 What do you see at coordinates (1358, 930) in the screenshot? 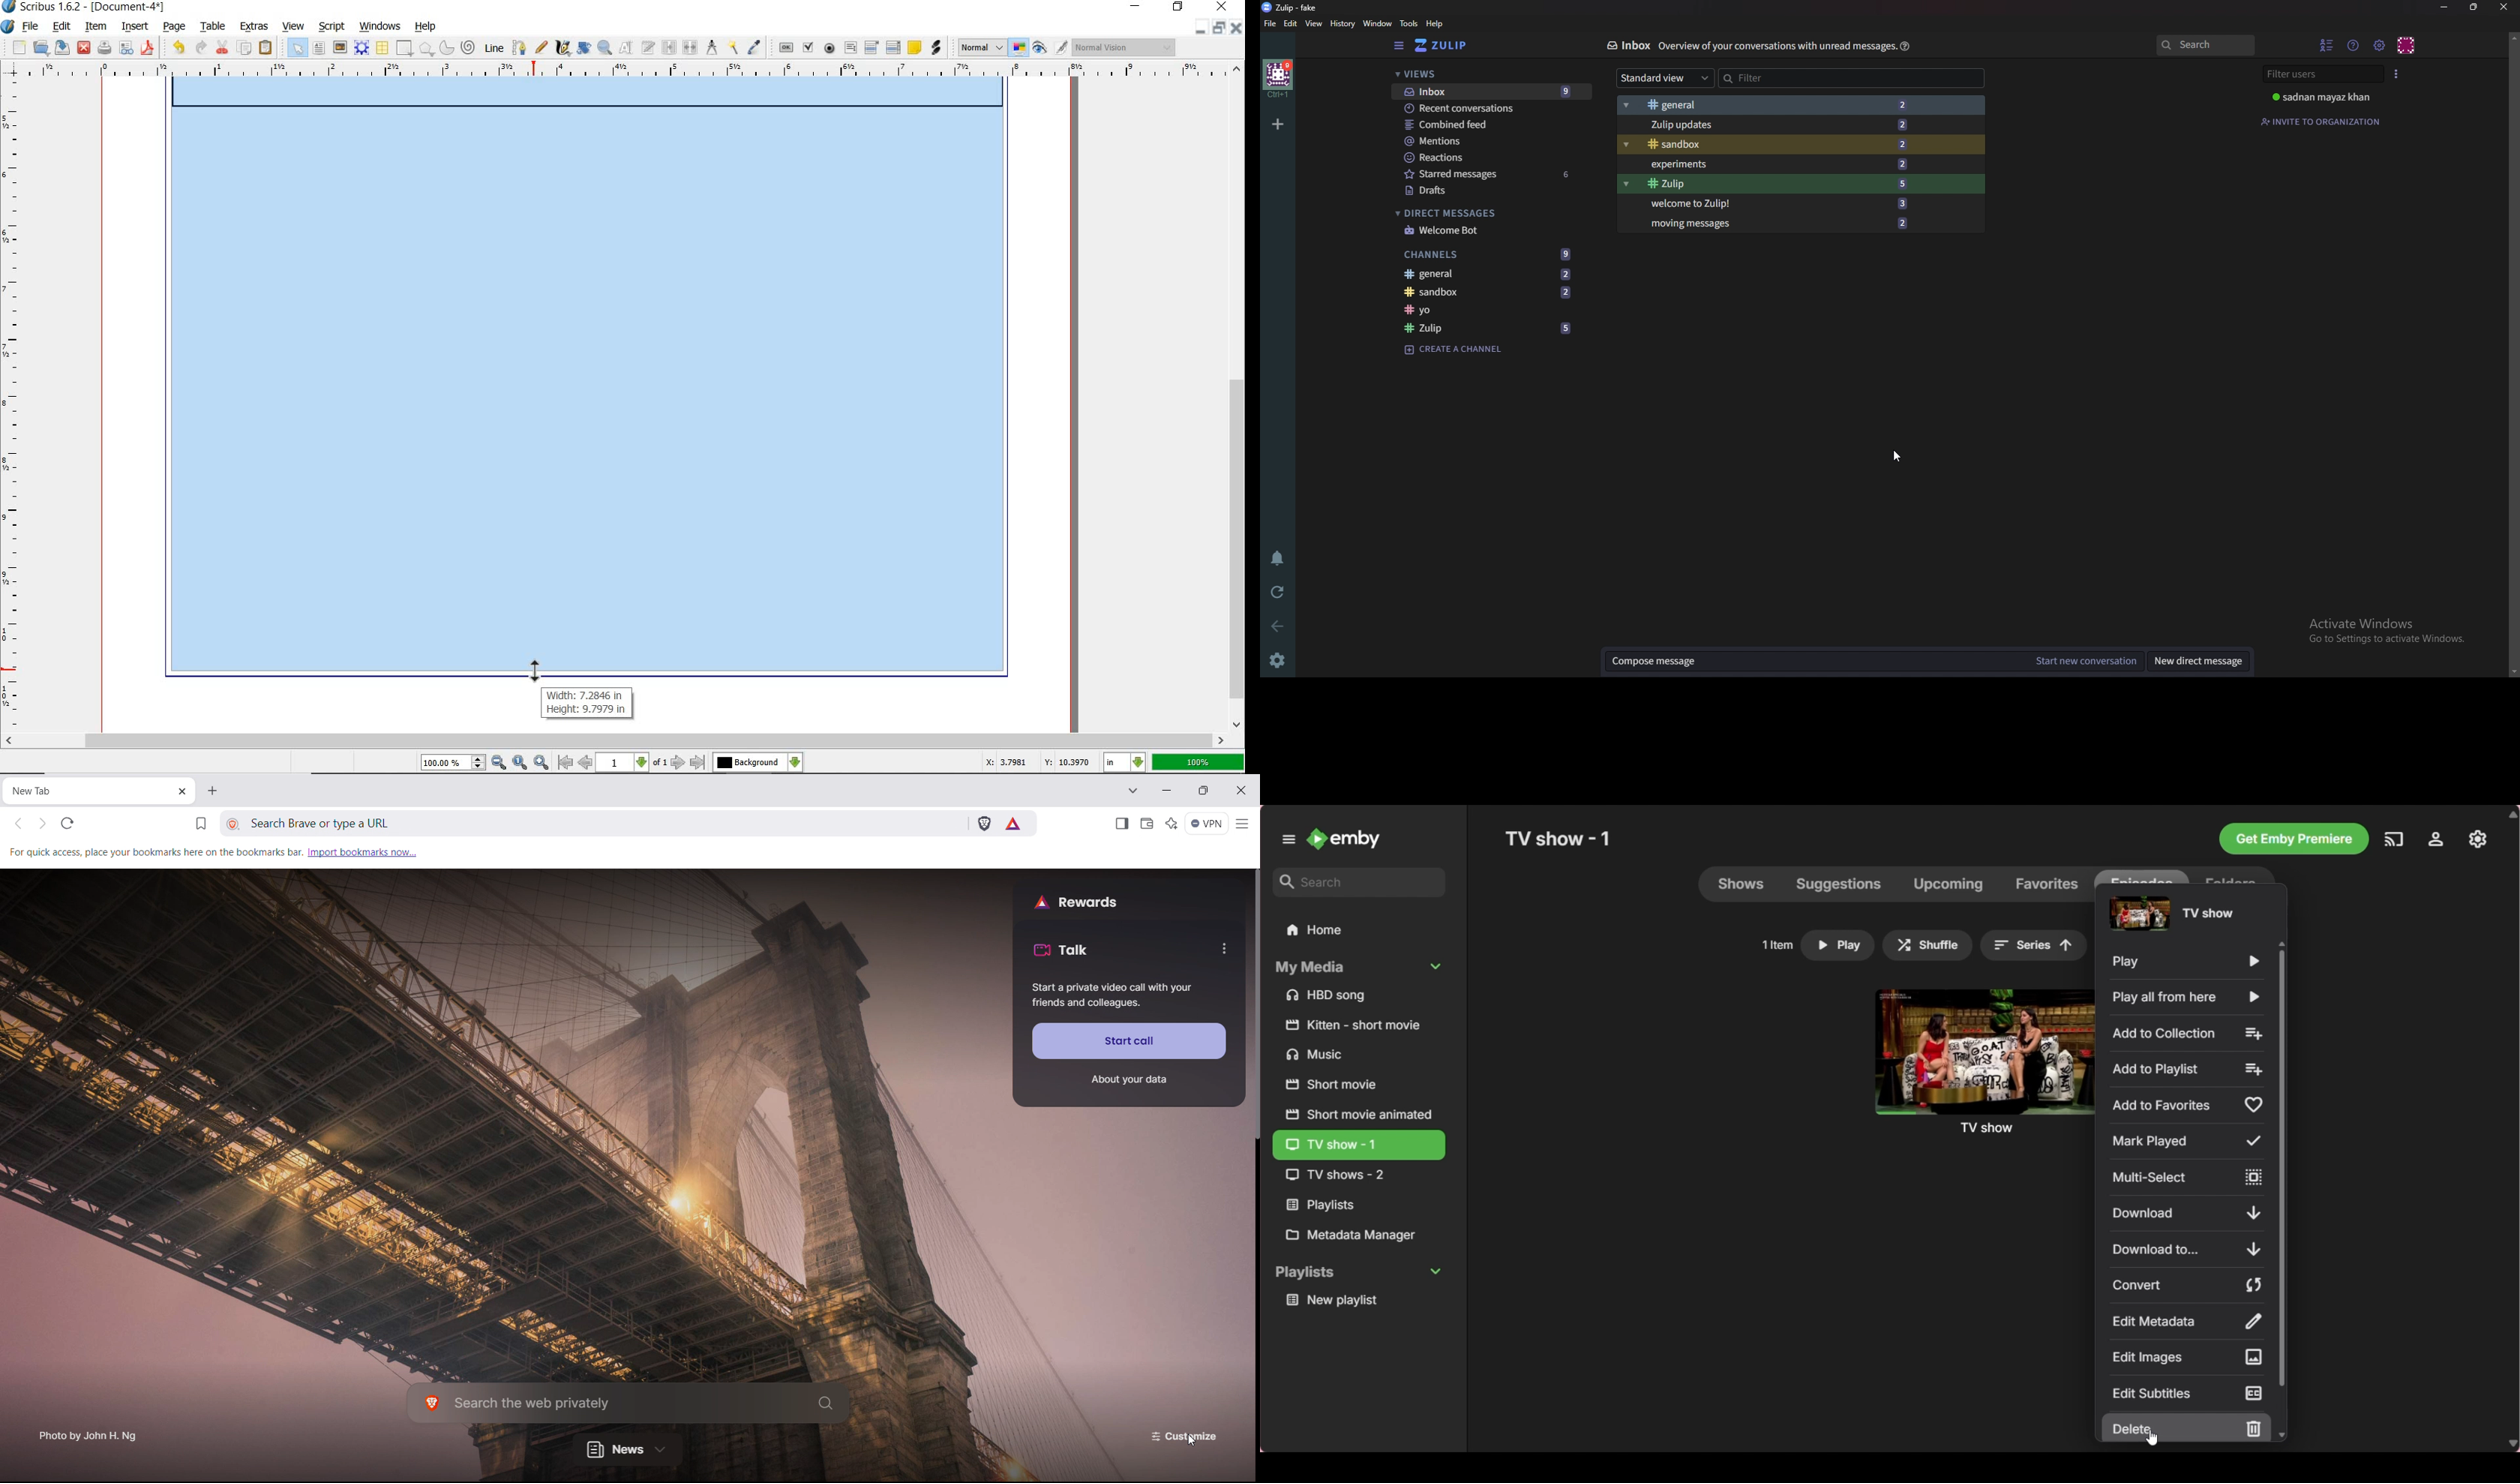
I see `Home folder, current selection highlighted` at bounding box center [1358, 930].